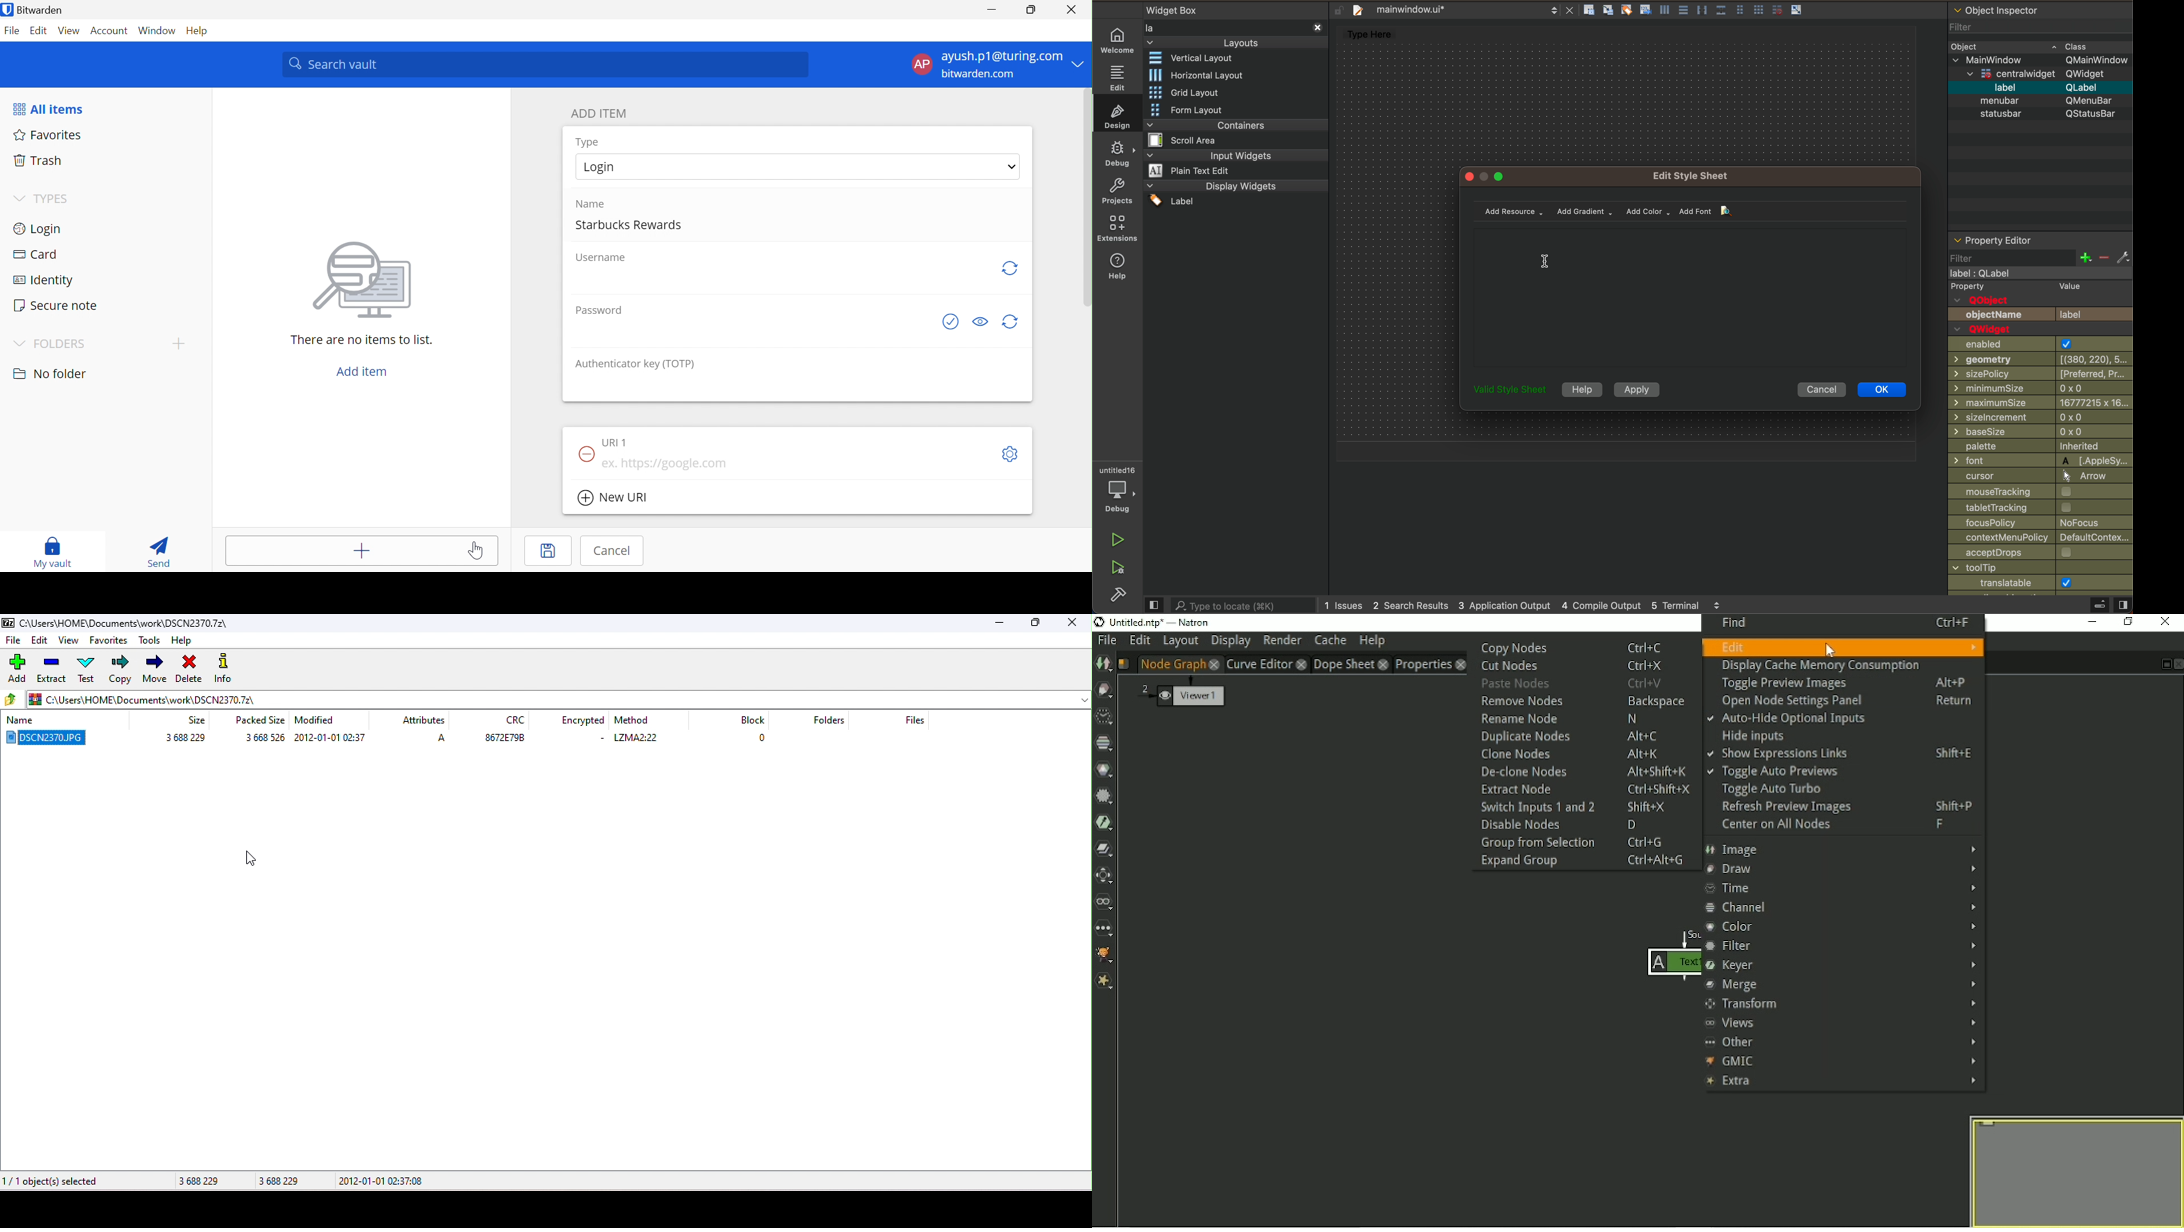  I want to click on Secure note, so click(56, 306).